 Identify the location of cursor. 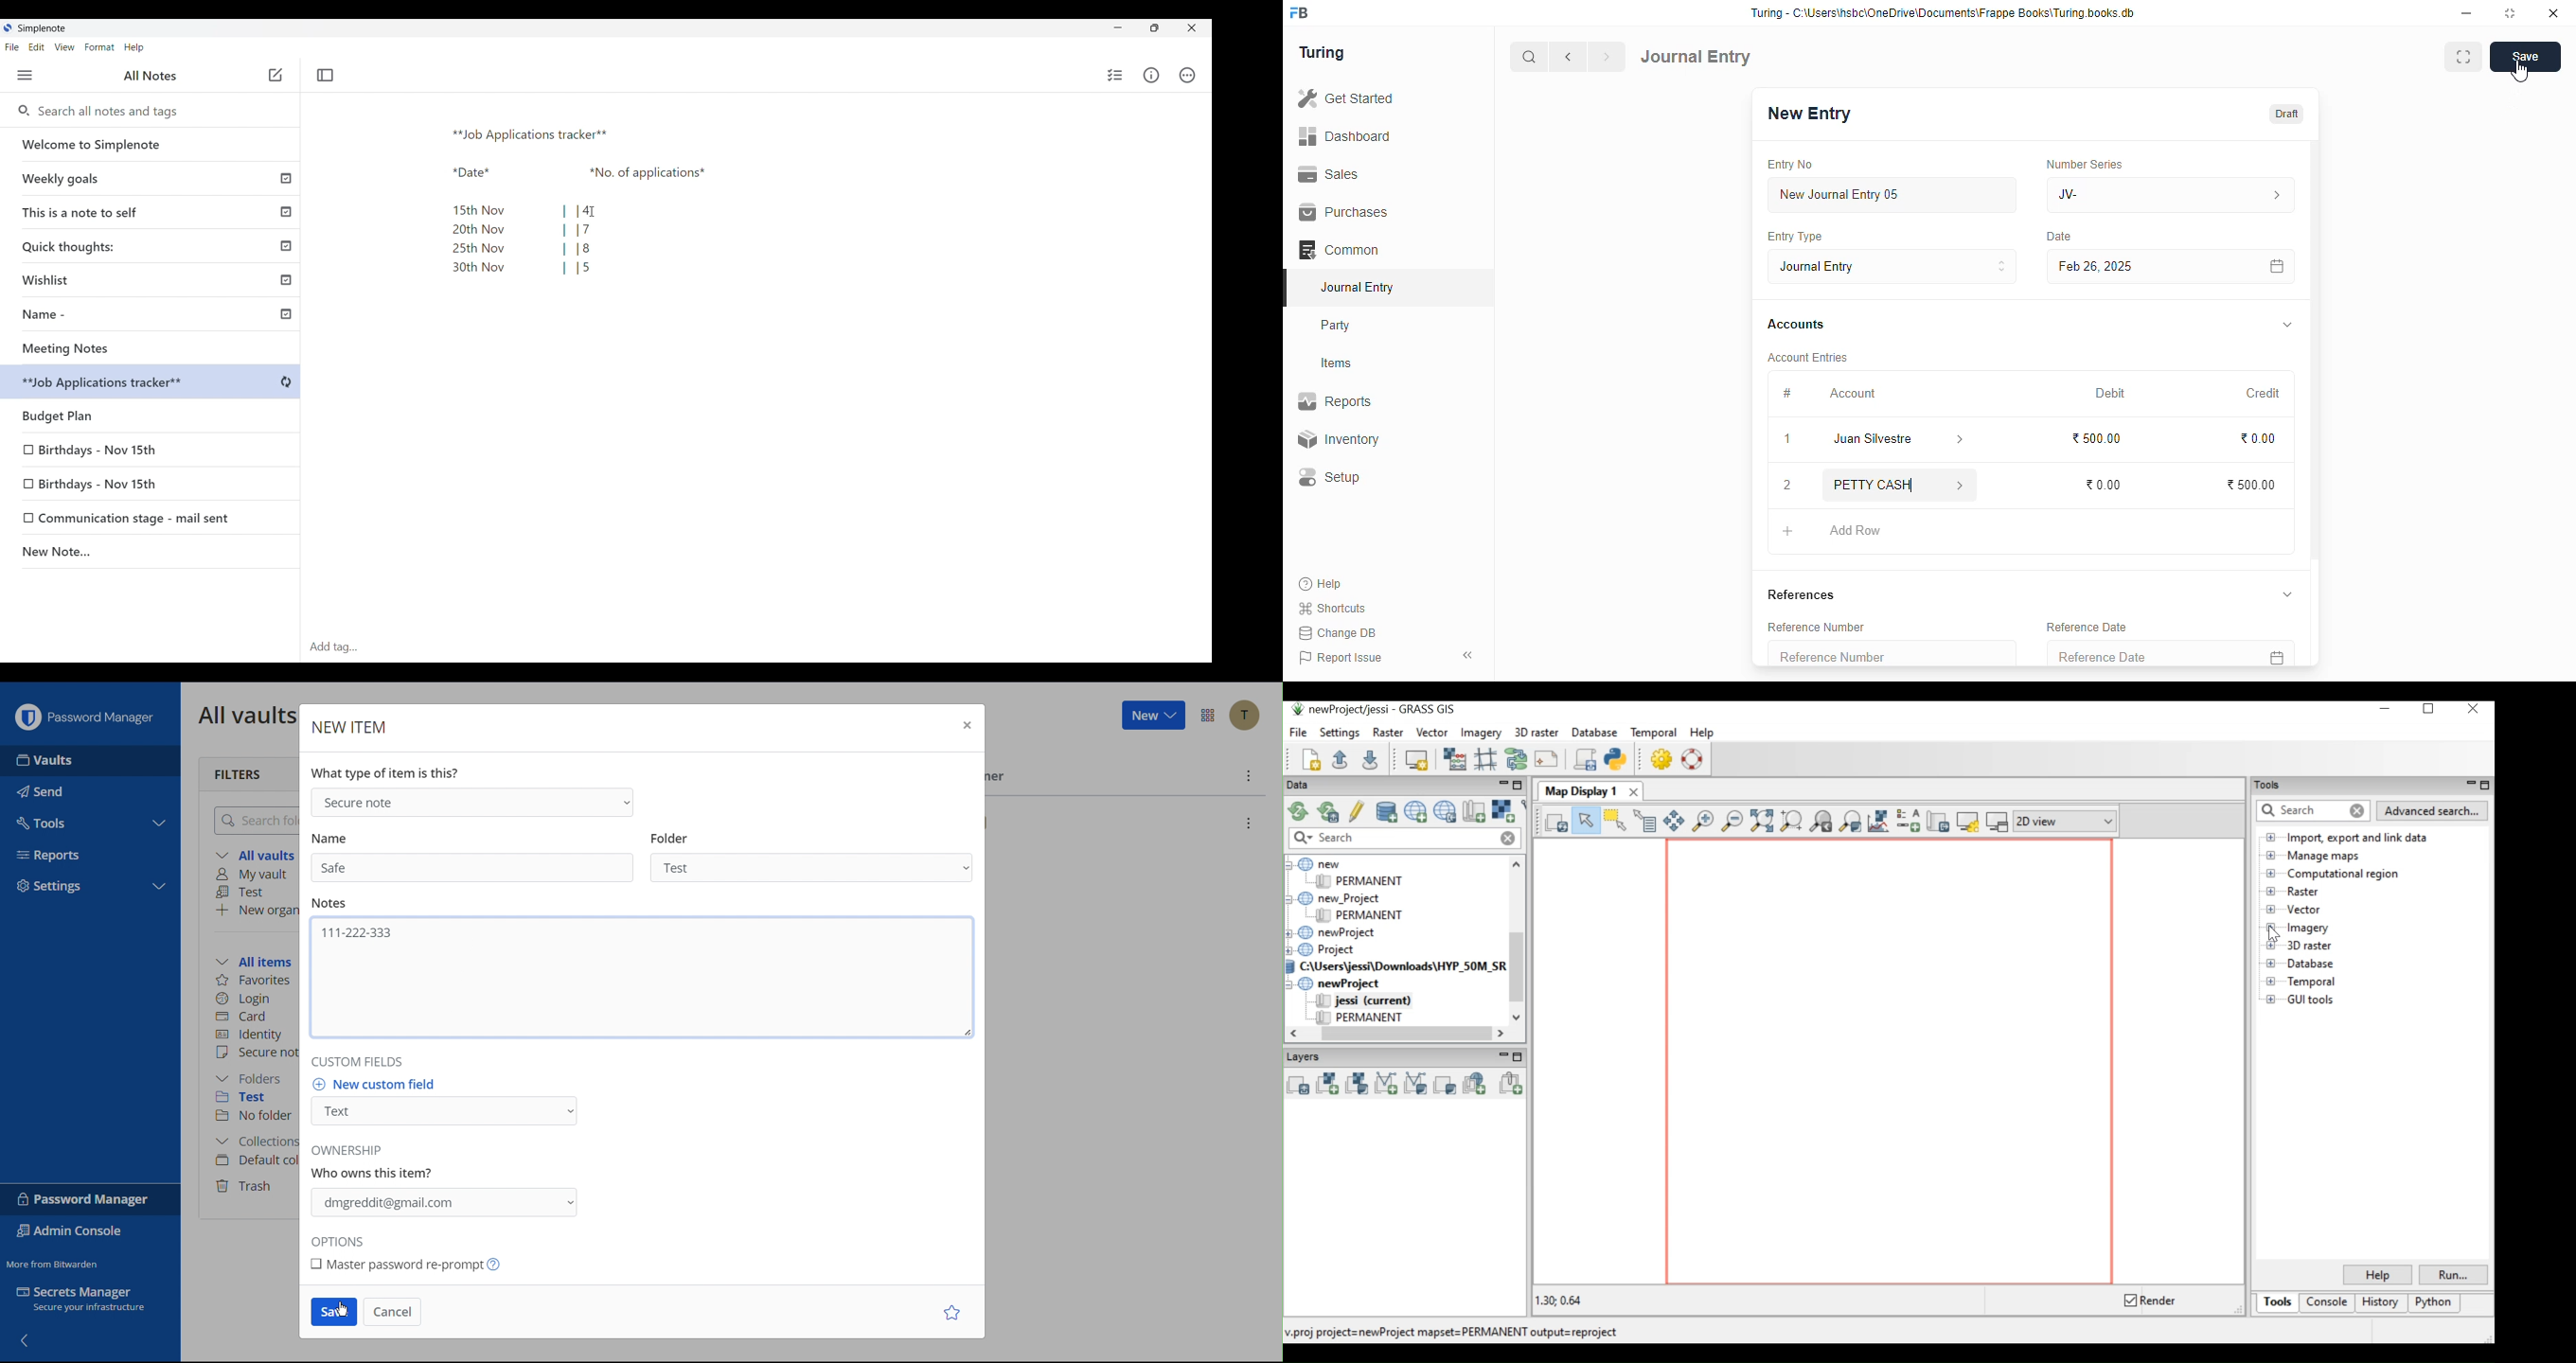
(589, 205).